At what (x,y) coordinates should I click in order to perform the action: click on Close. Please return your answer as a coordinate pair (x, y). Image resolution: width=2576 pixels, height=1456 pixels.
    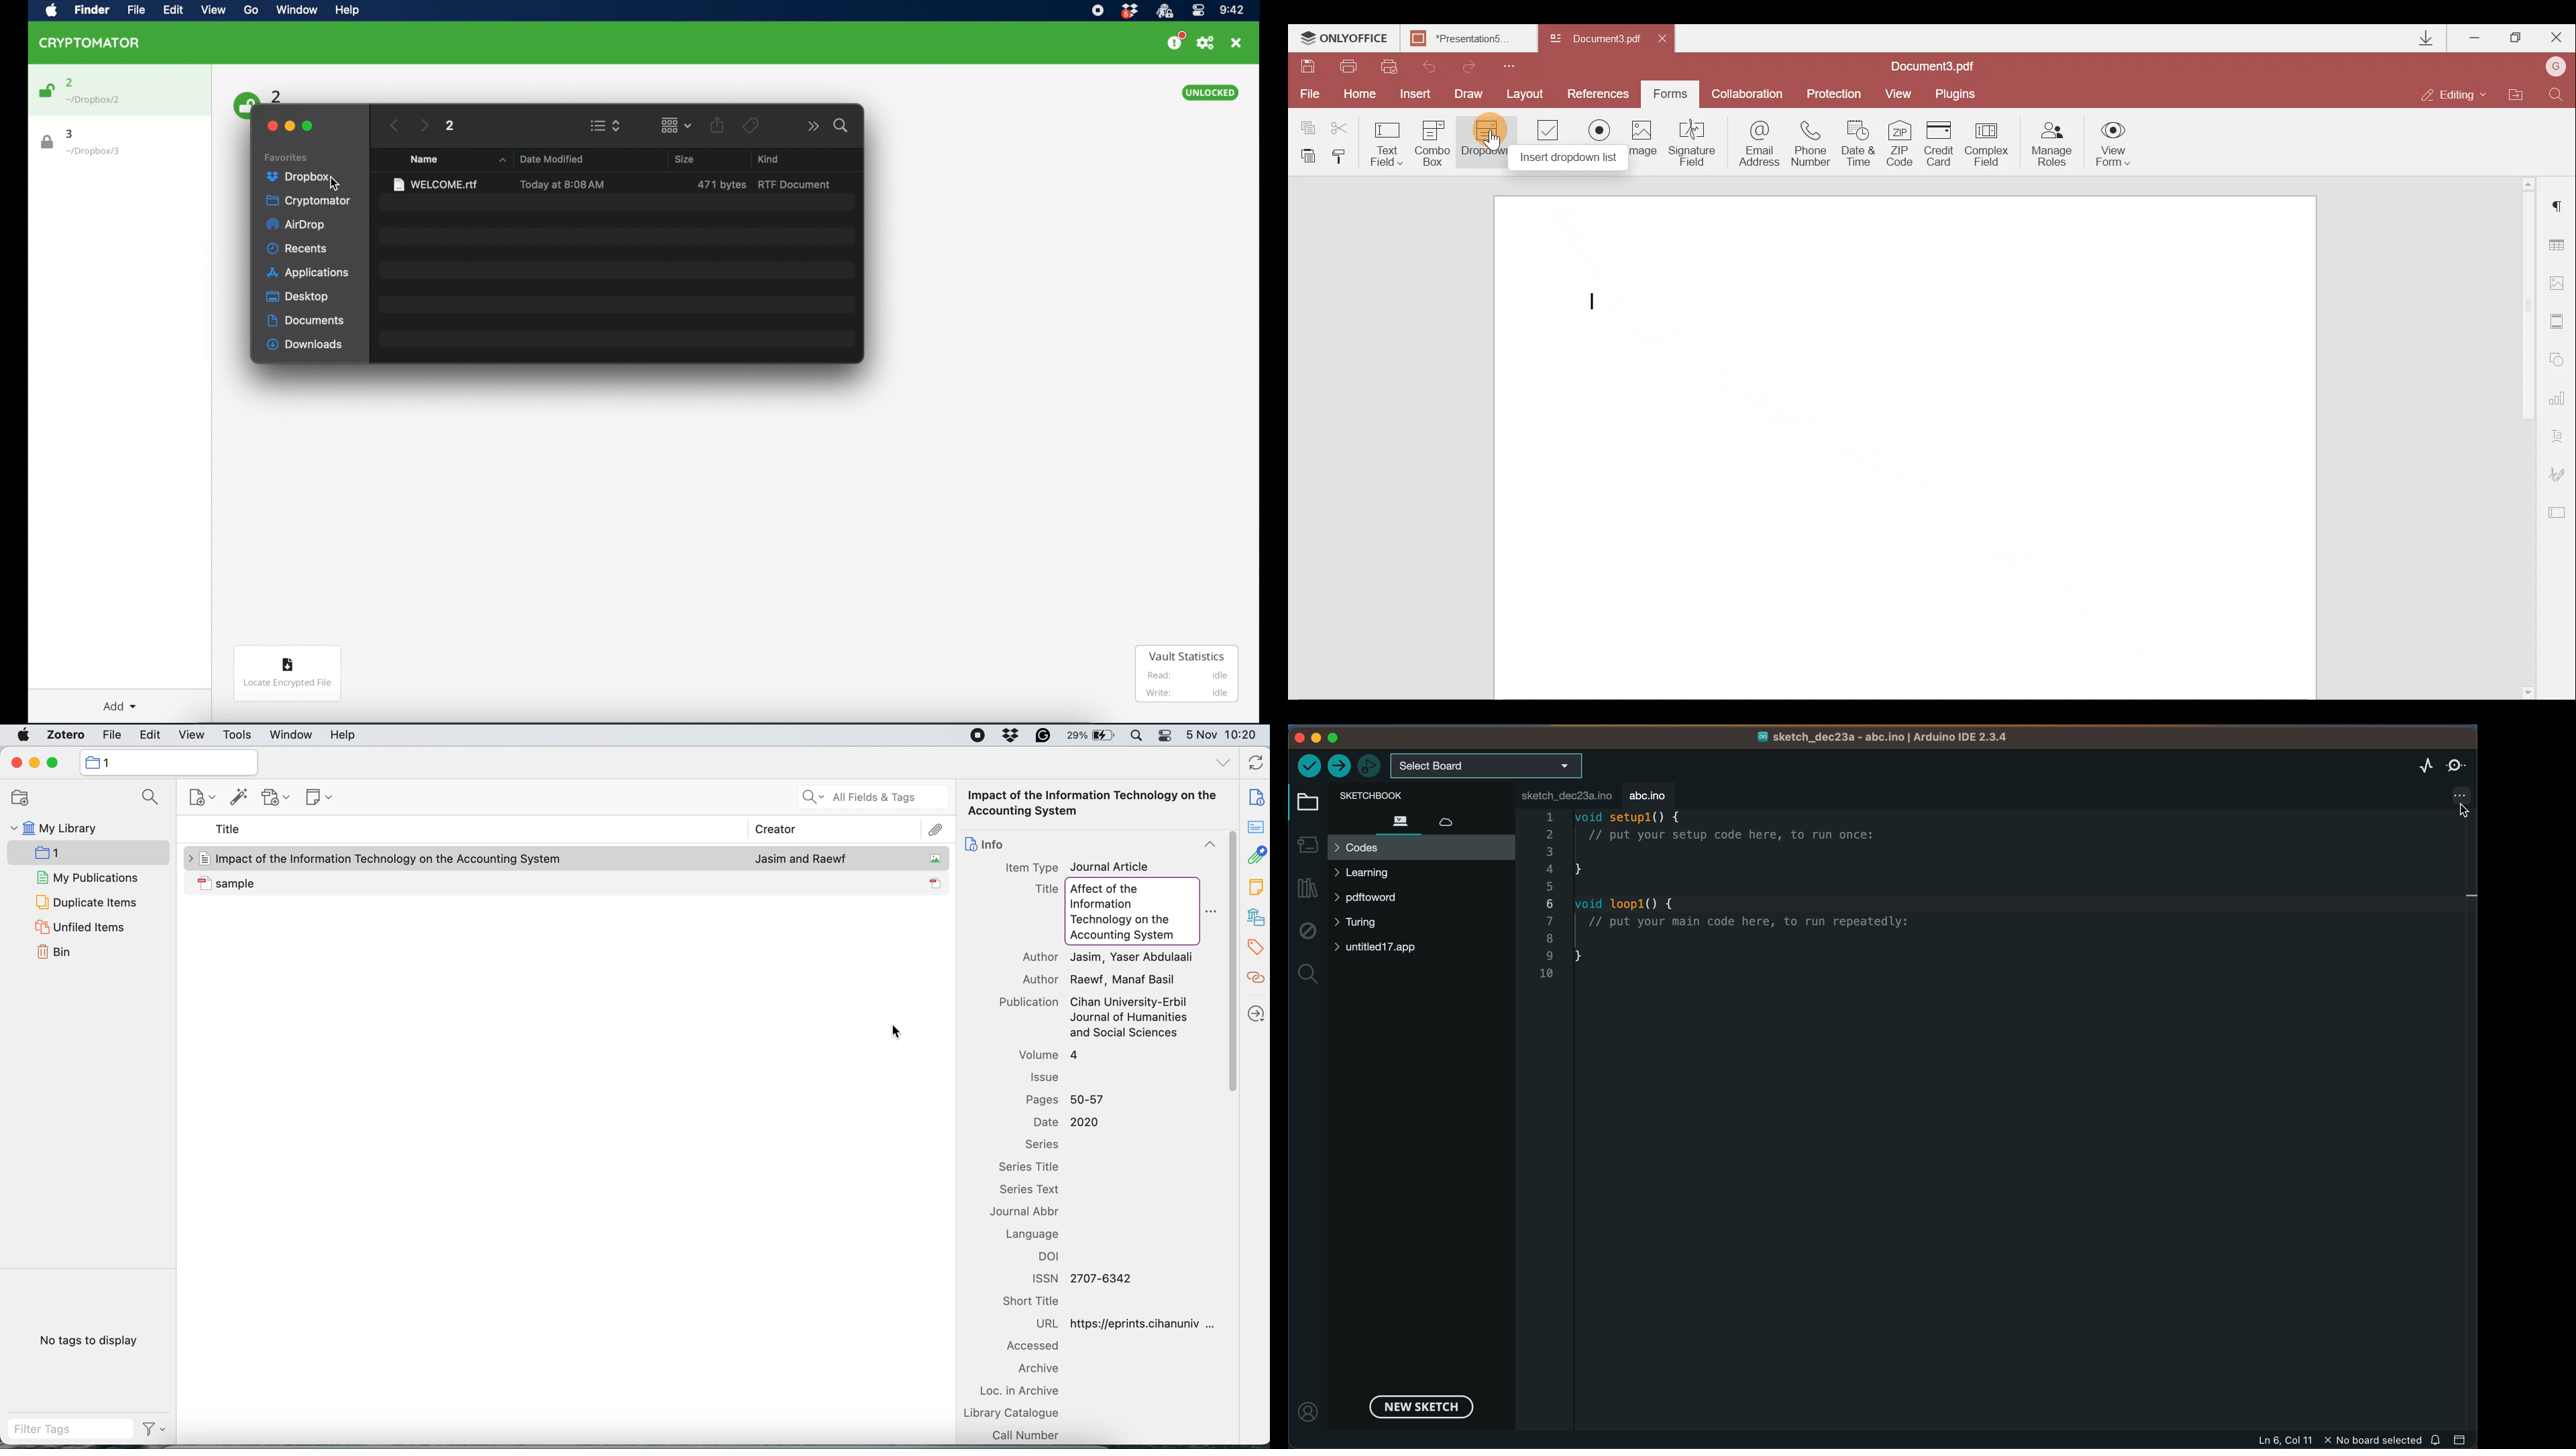
    Looking at the image, I should click on (1667, 36).